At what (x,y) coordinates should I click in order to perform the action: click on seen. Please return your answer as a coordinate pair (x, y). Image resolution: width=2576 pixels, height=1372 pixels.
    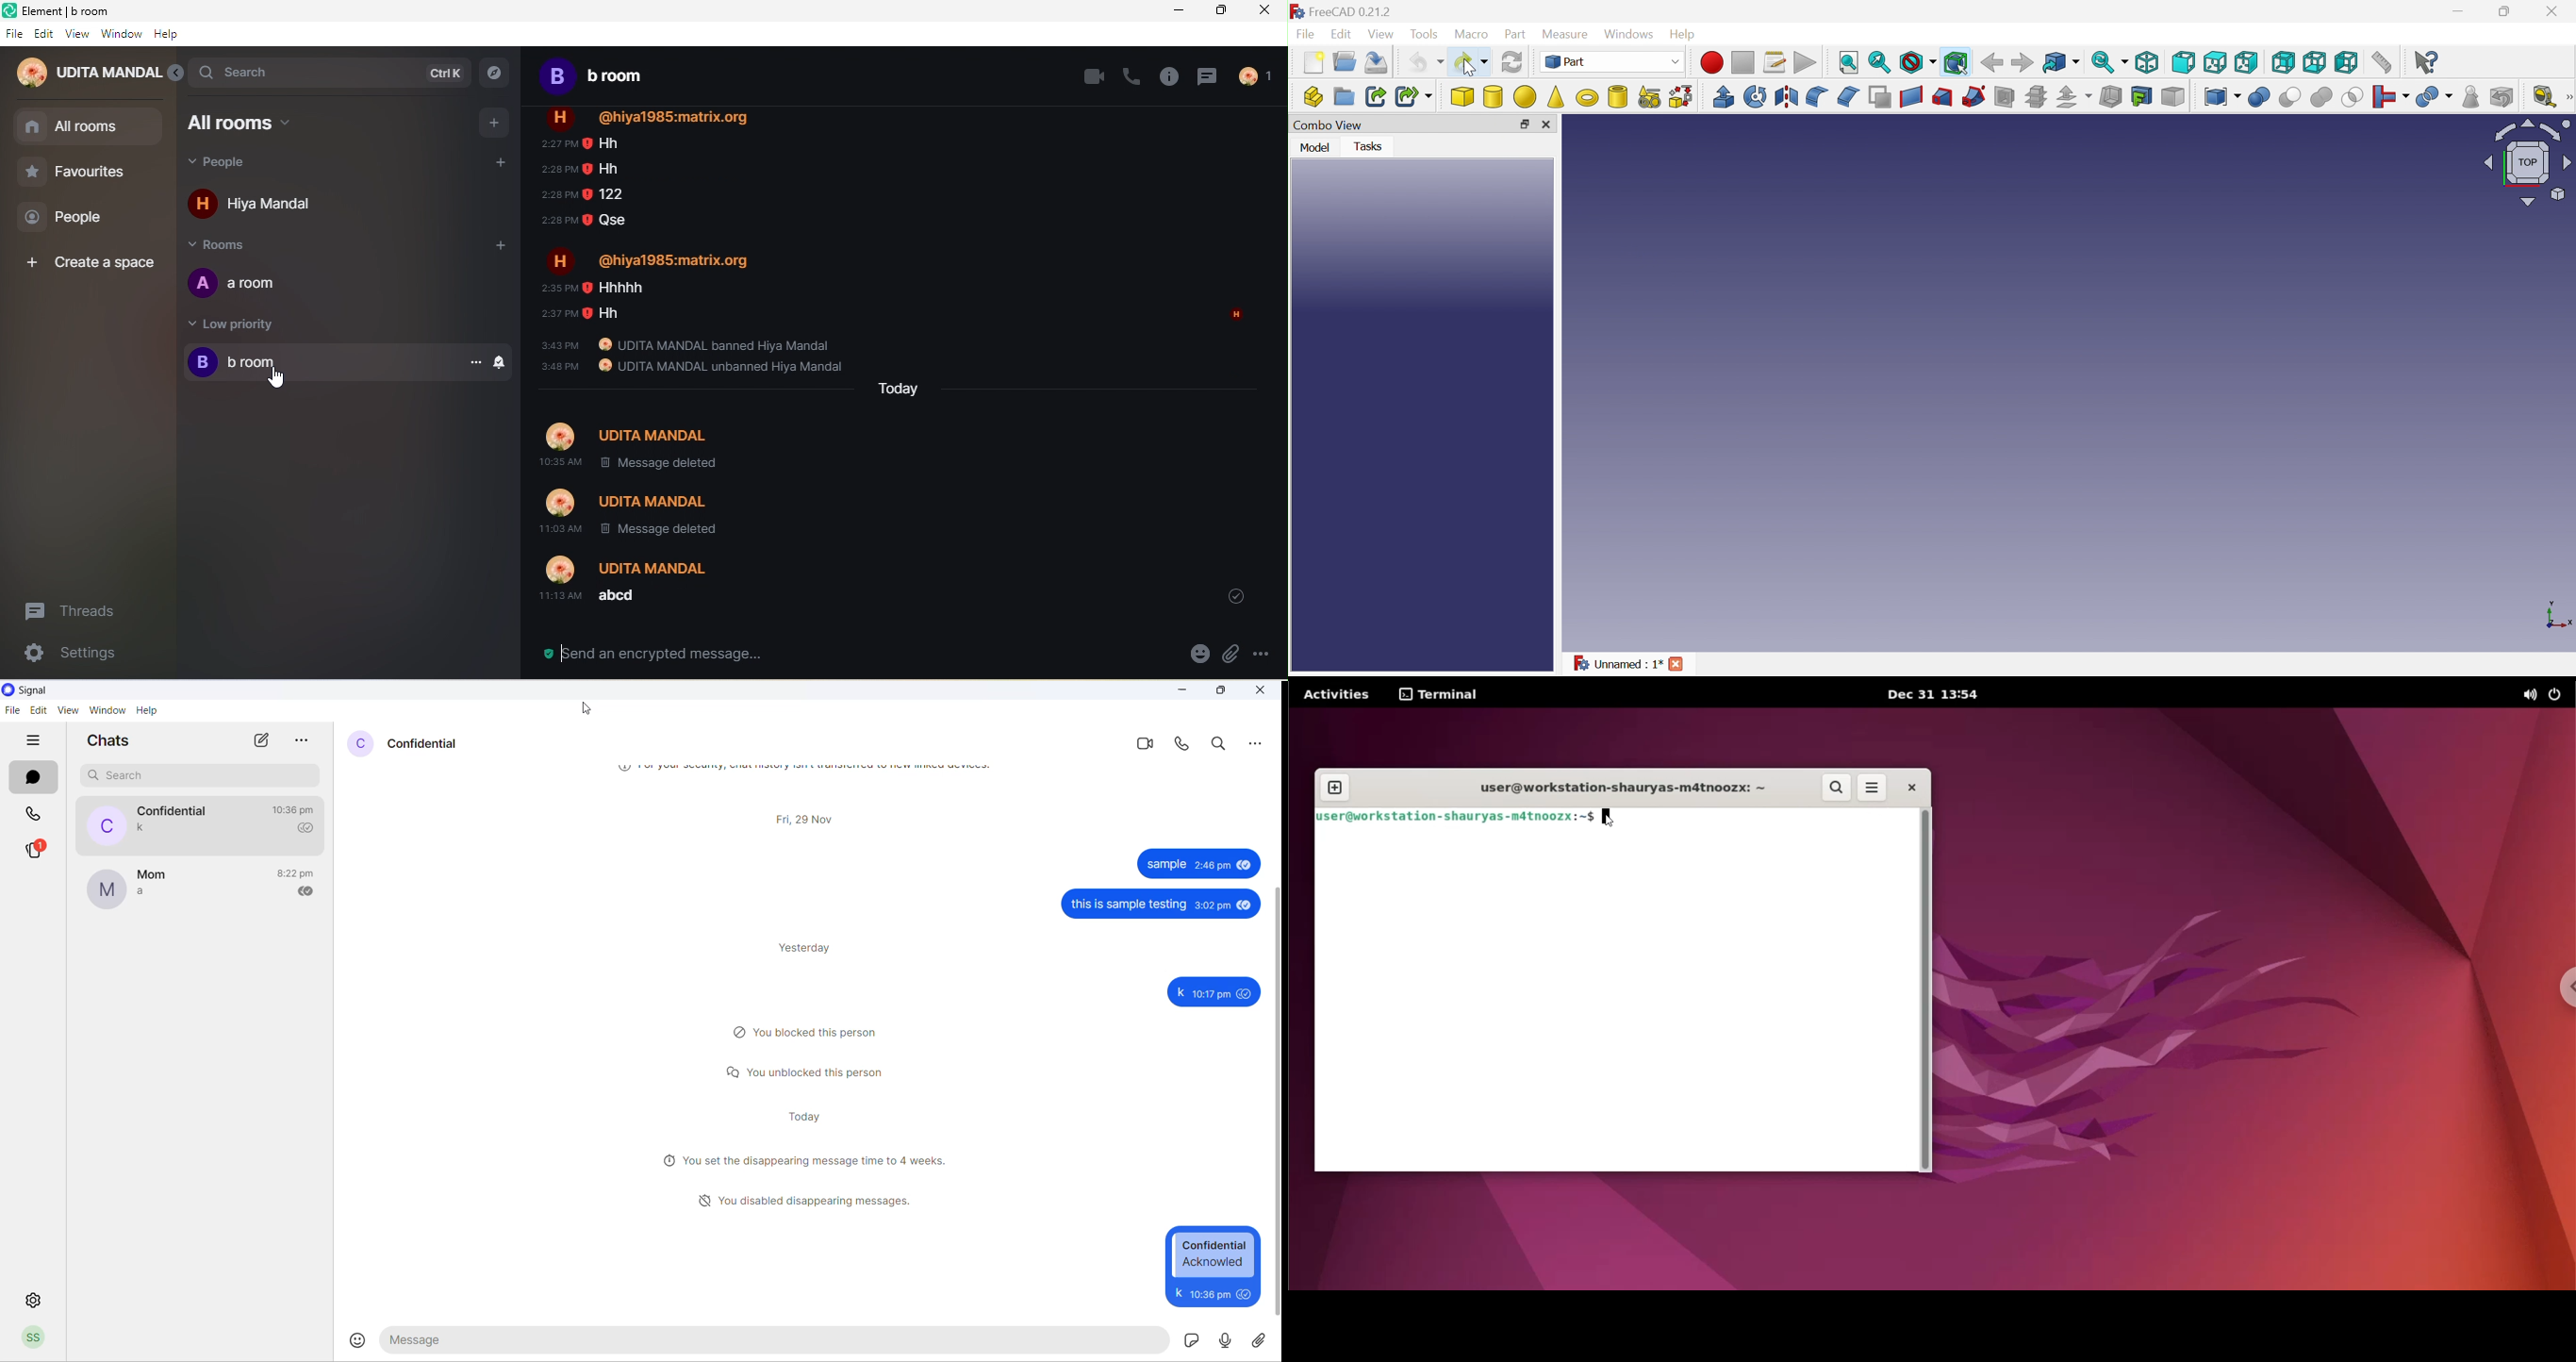
    Looking at the image, I should click on (1244, 905).